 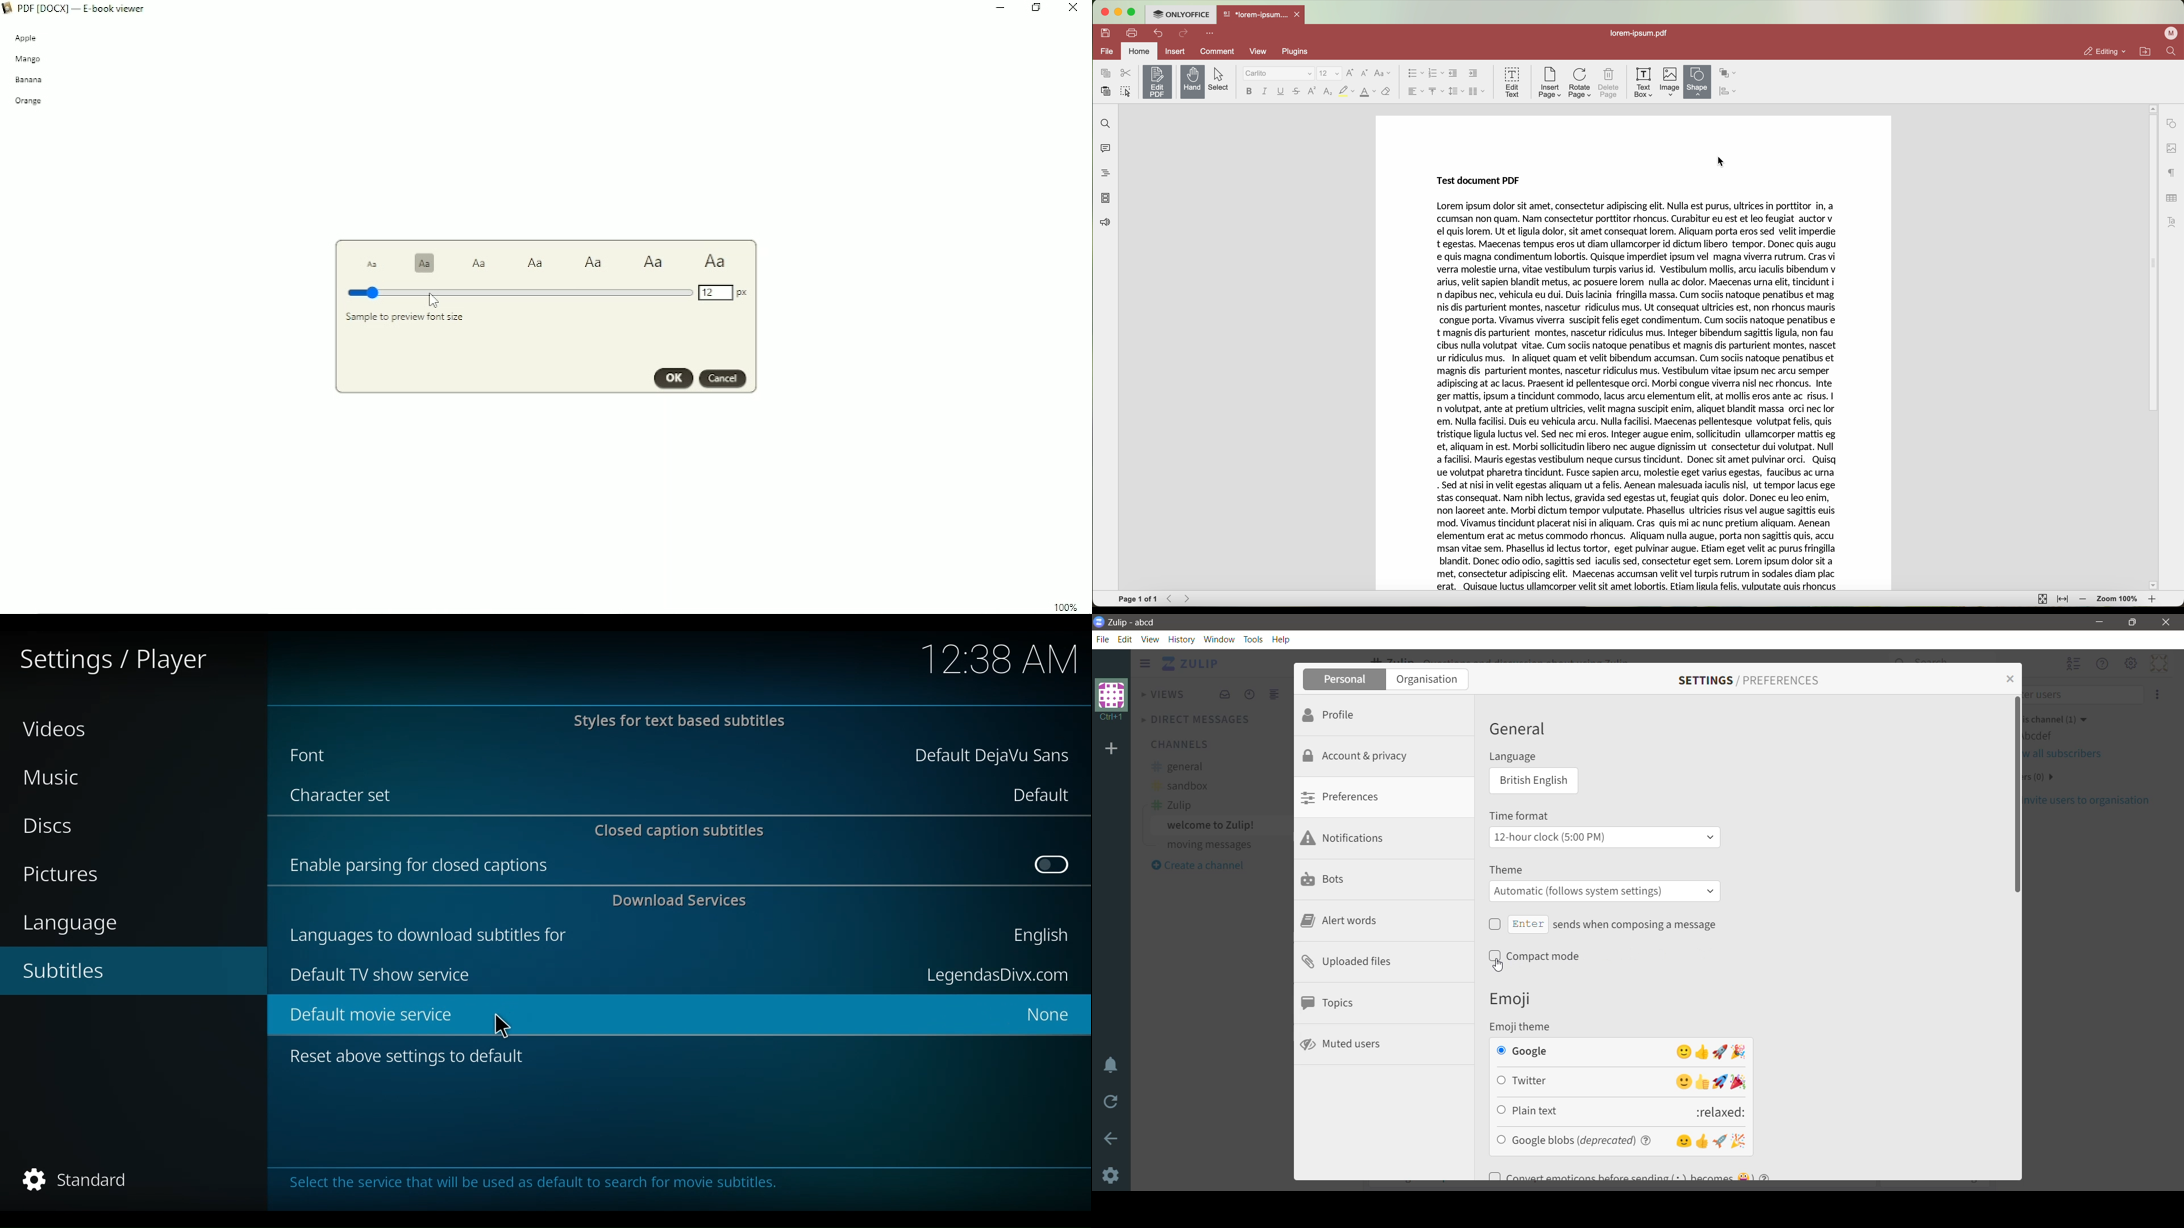 I want to click on Bots, so click(x=1330, y=879).